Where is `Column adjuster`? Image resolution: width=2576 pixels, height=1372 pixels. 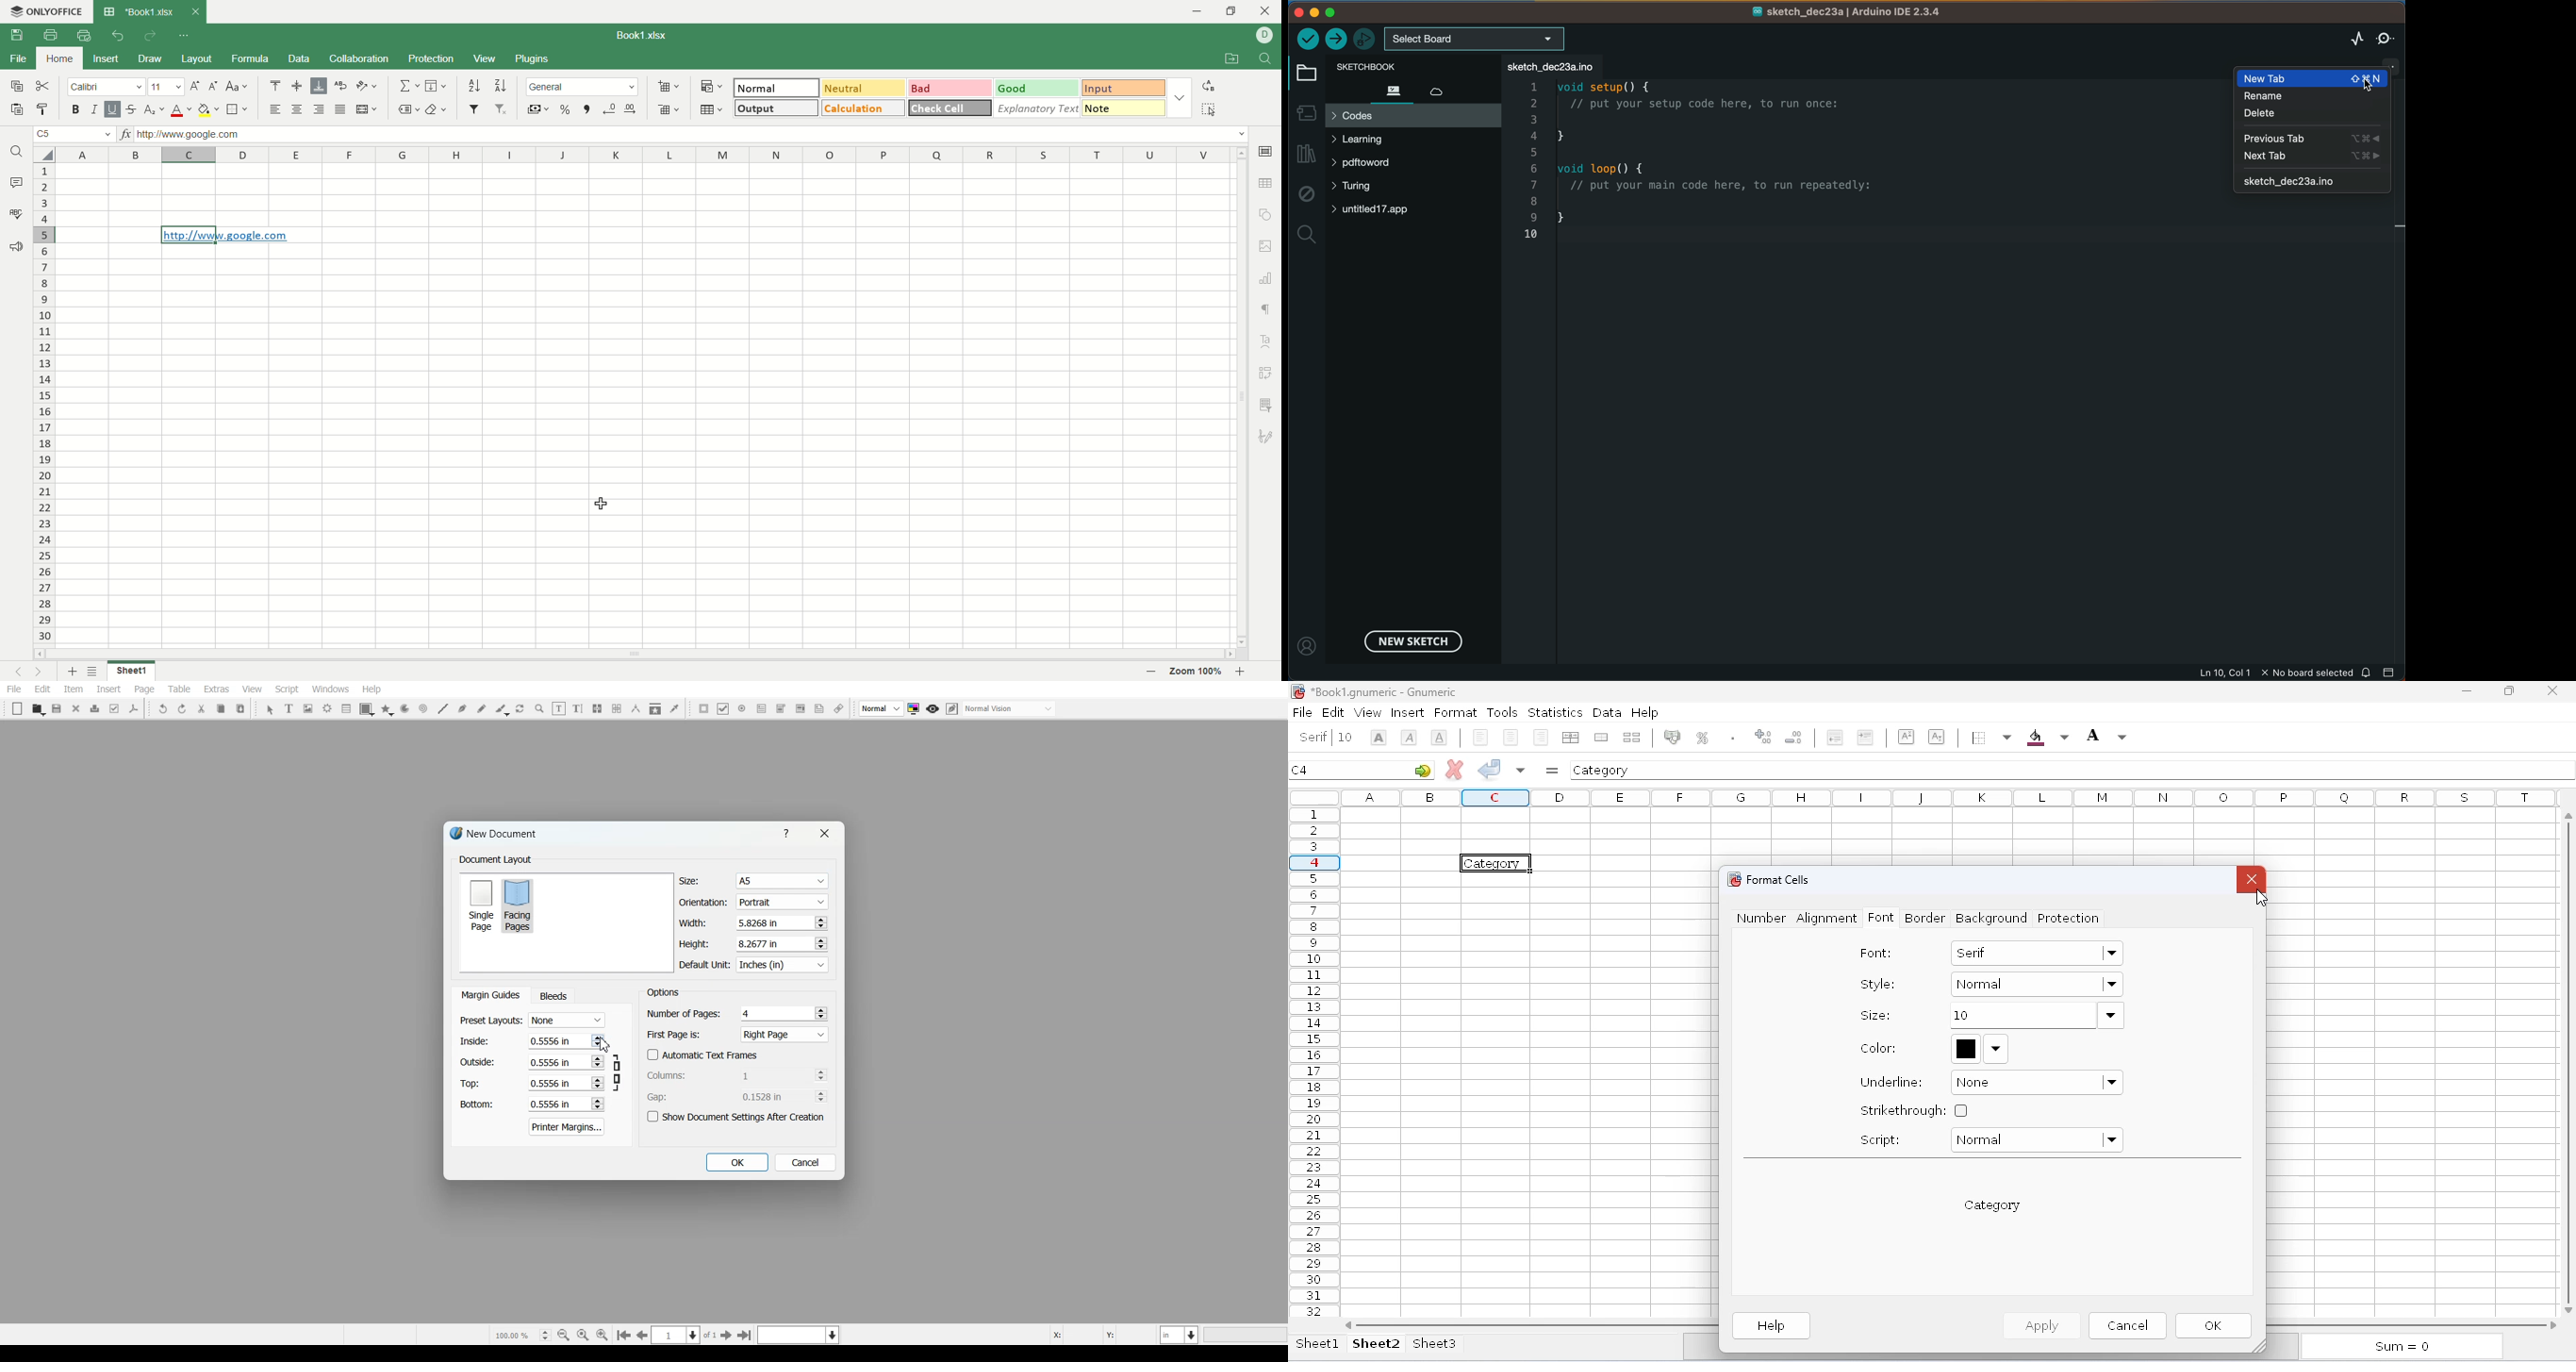 Column adjuster is located at coordinates (738, 1075).